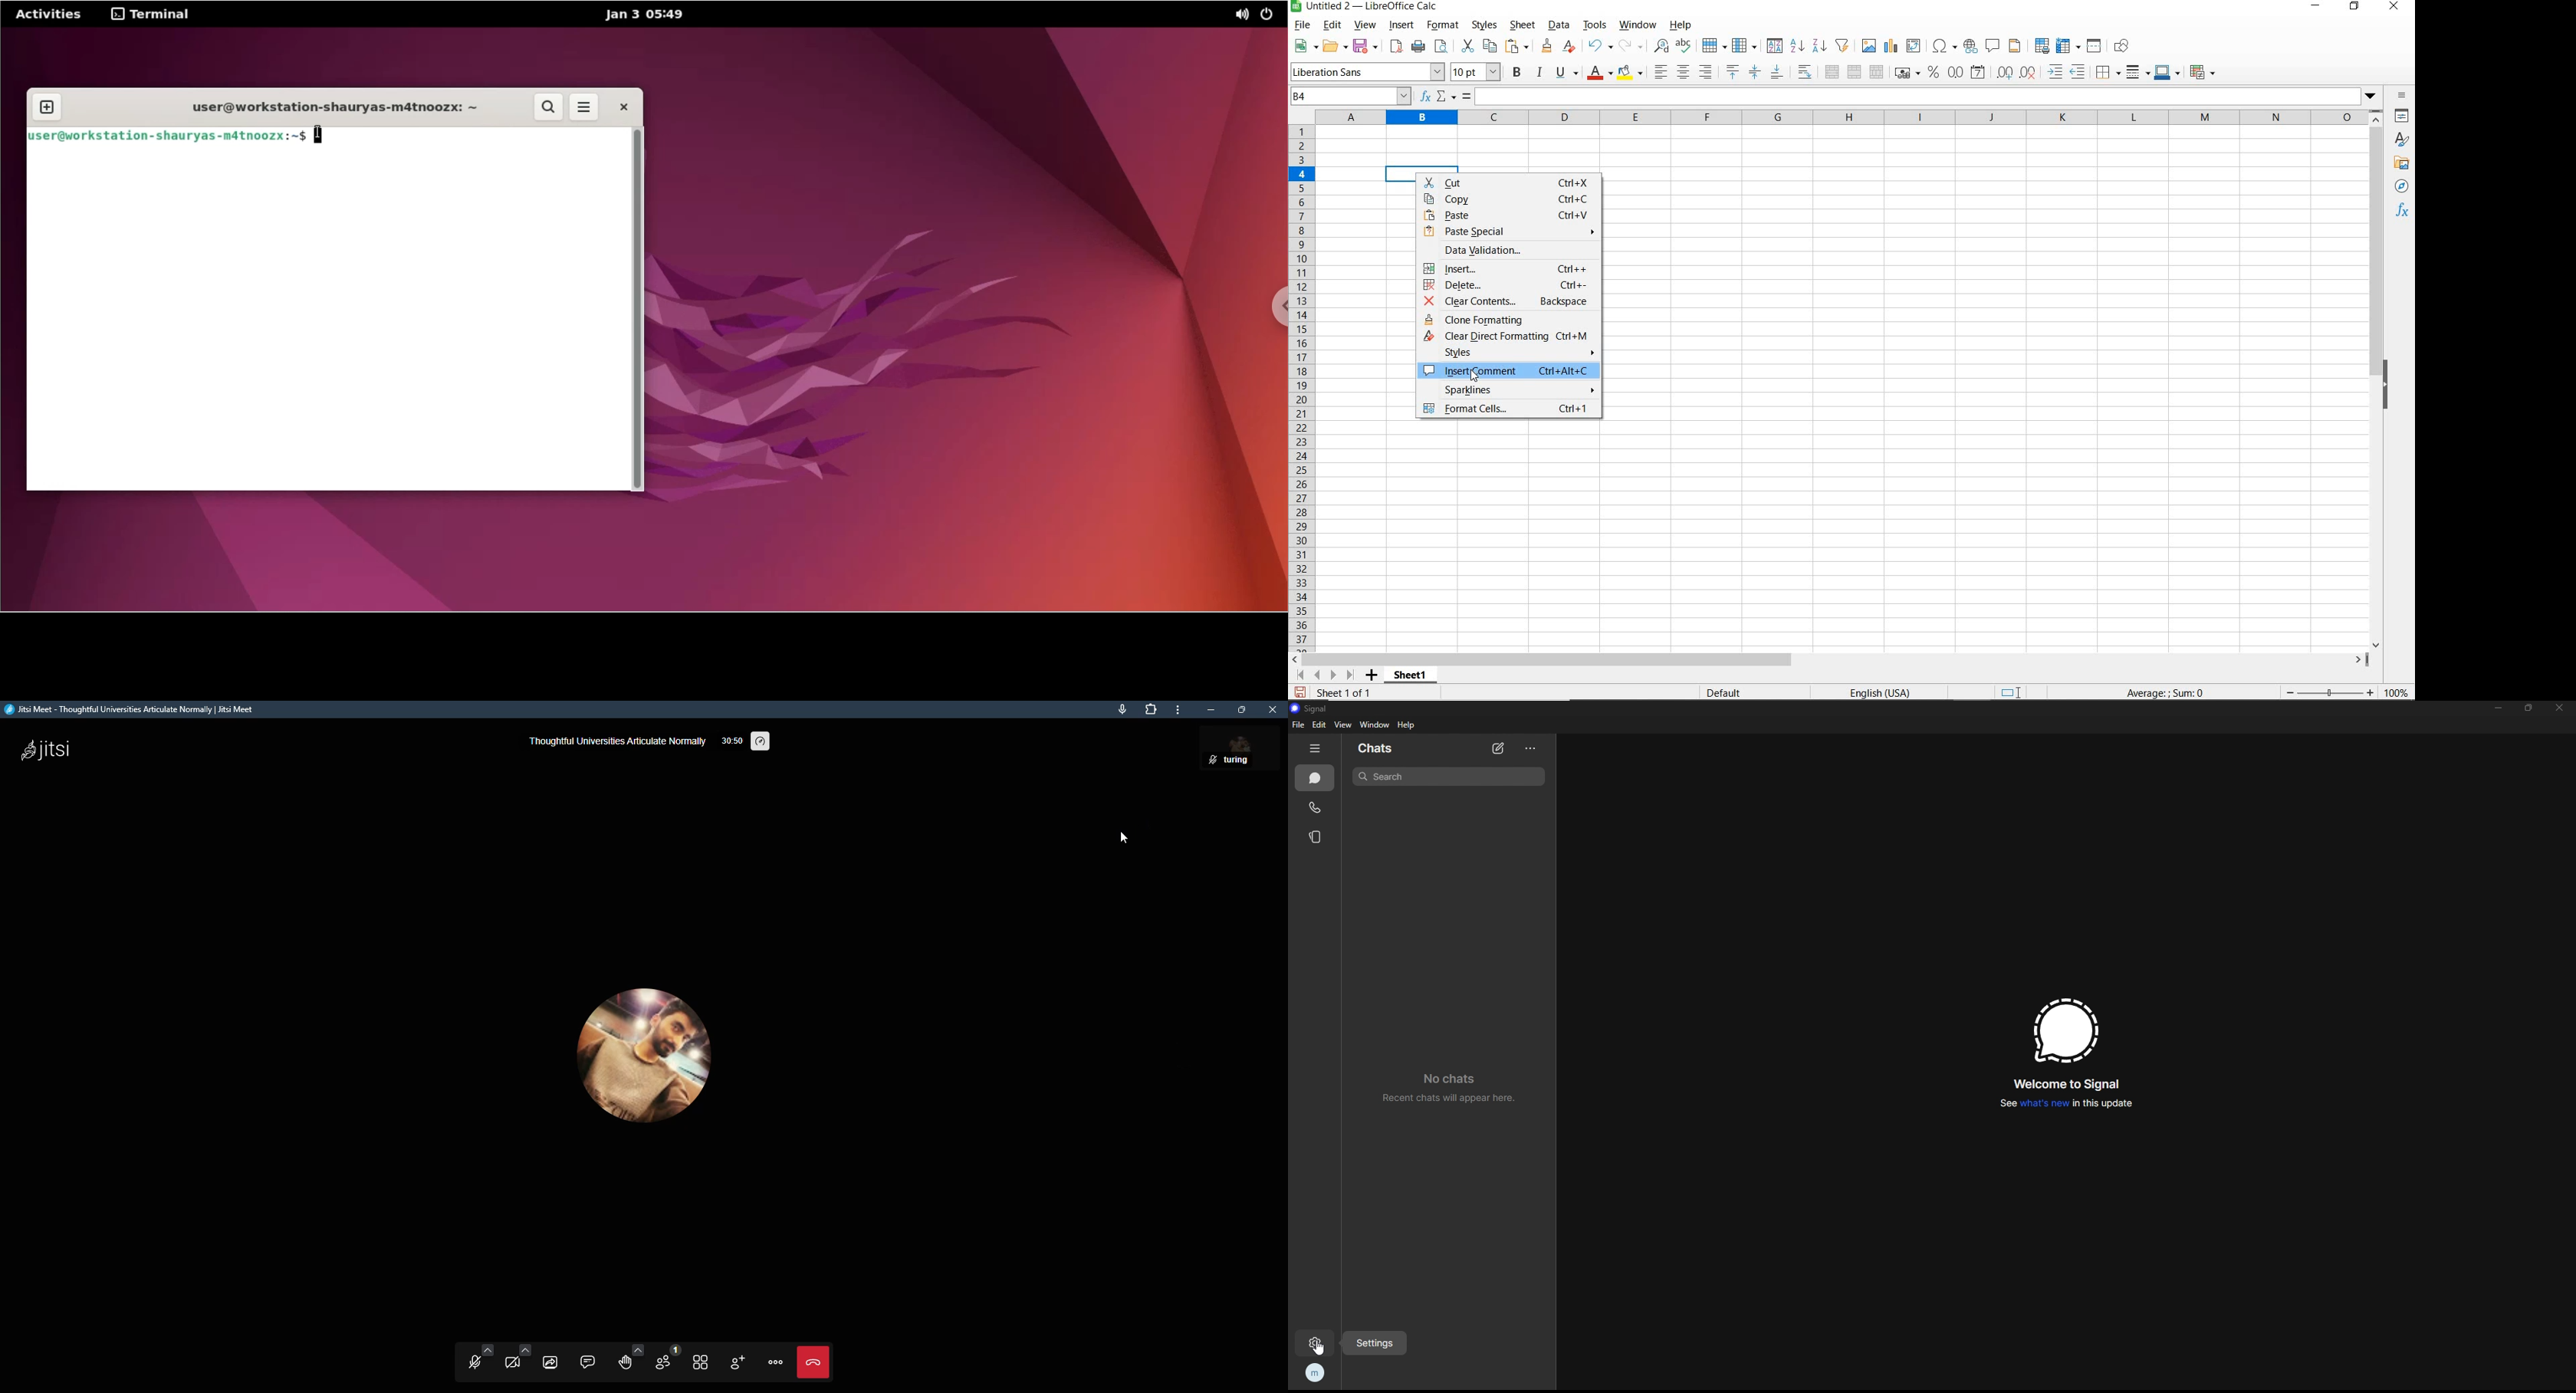 This screenshot has height=1400, width=2576. I want to click on center vertically, so click(1755, 73).